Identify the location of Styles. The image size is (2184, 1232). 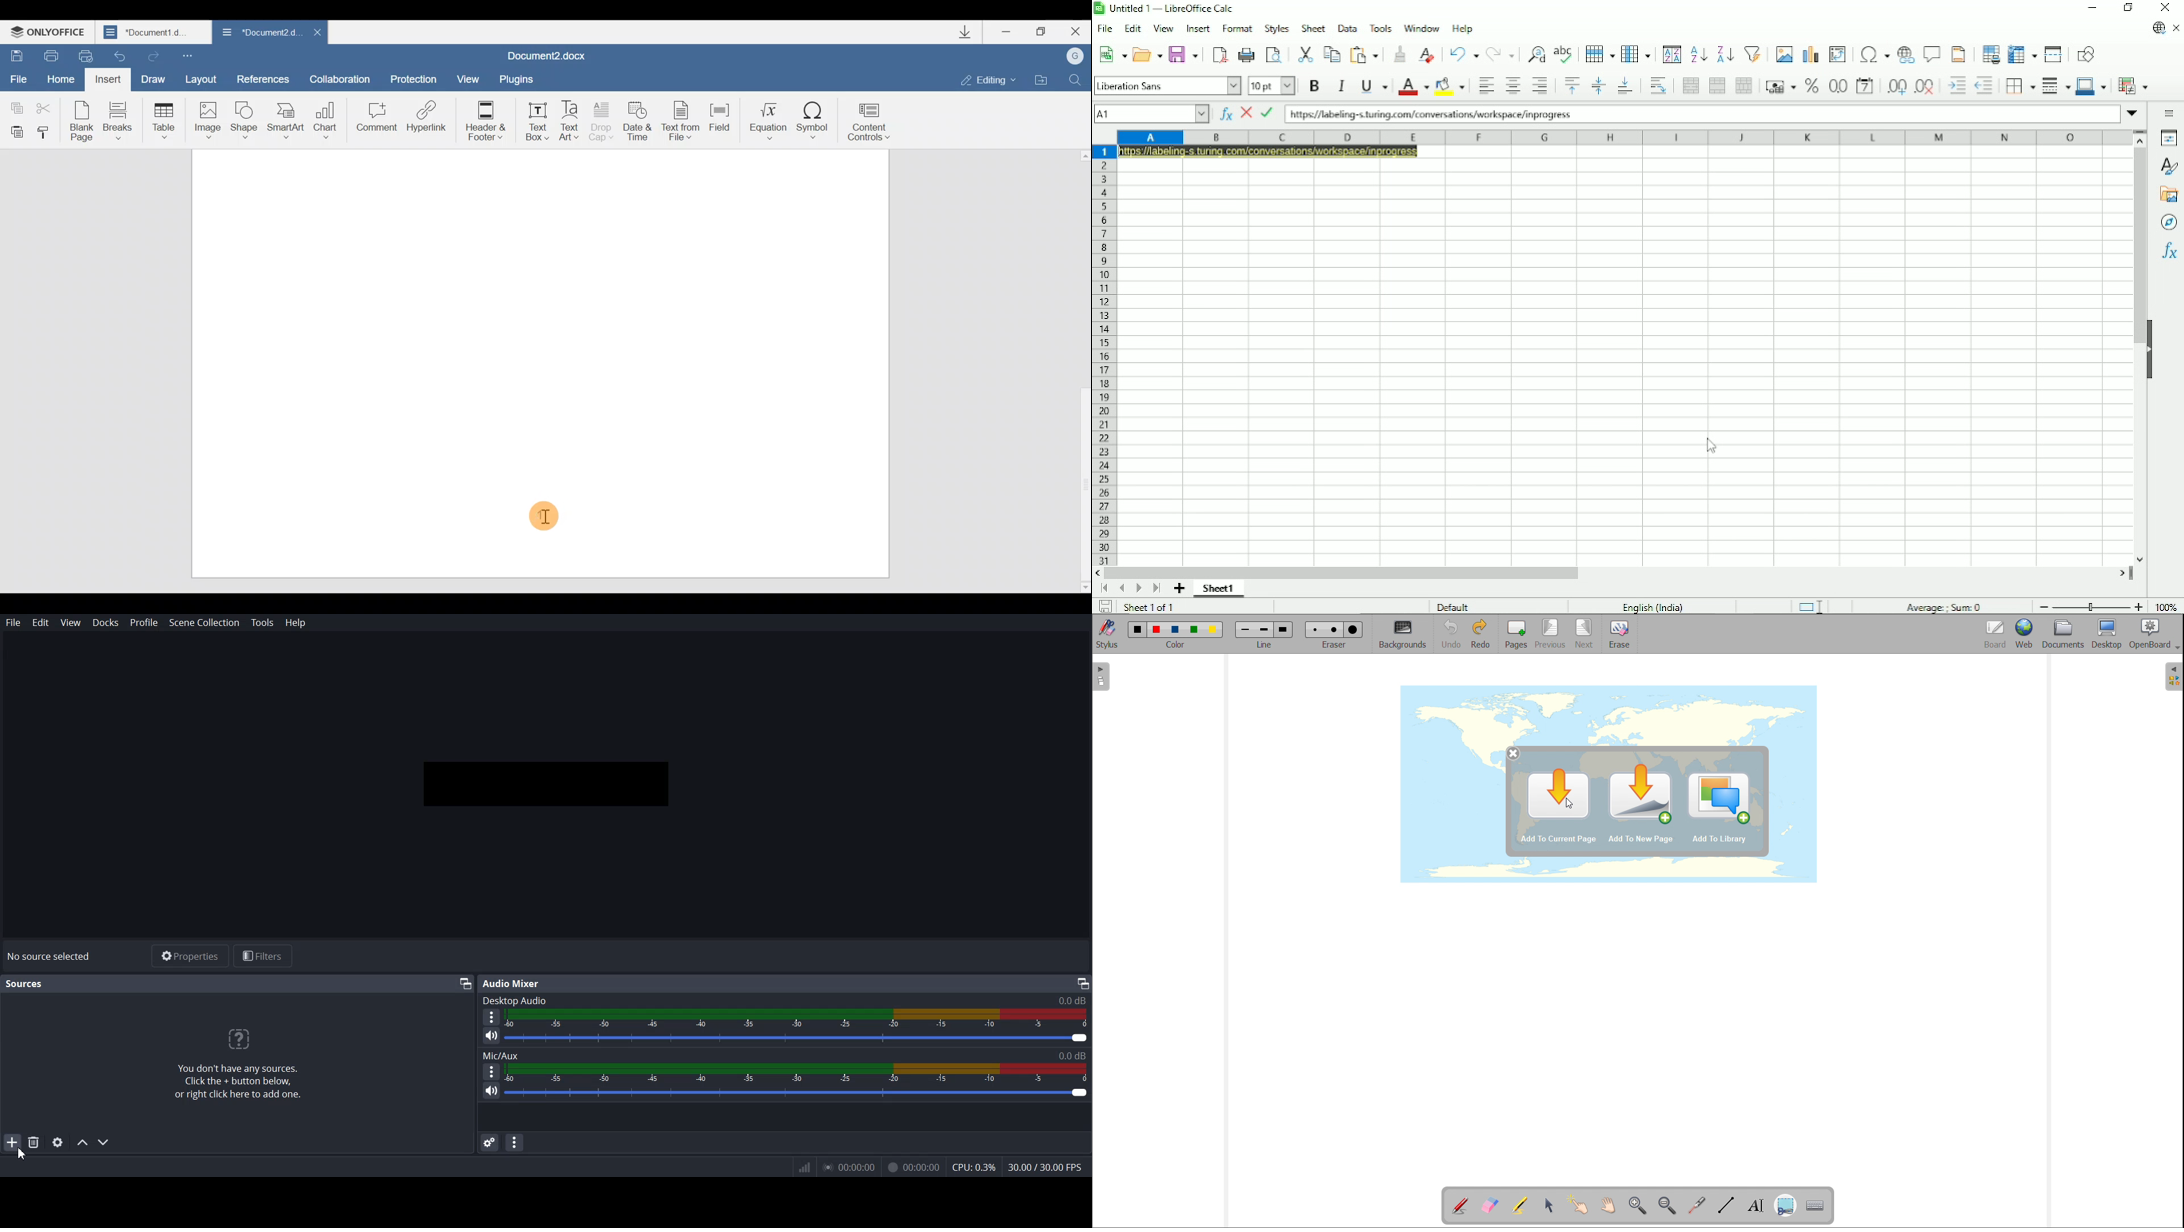
(2170, 167).